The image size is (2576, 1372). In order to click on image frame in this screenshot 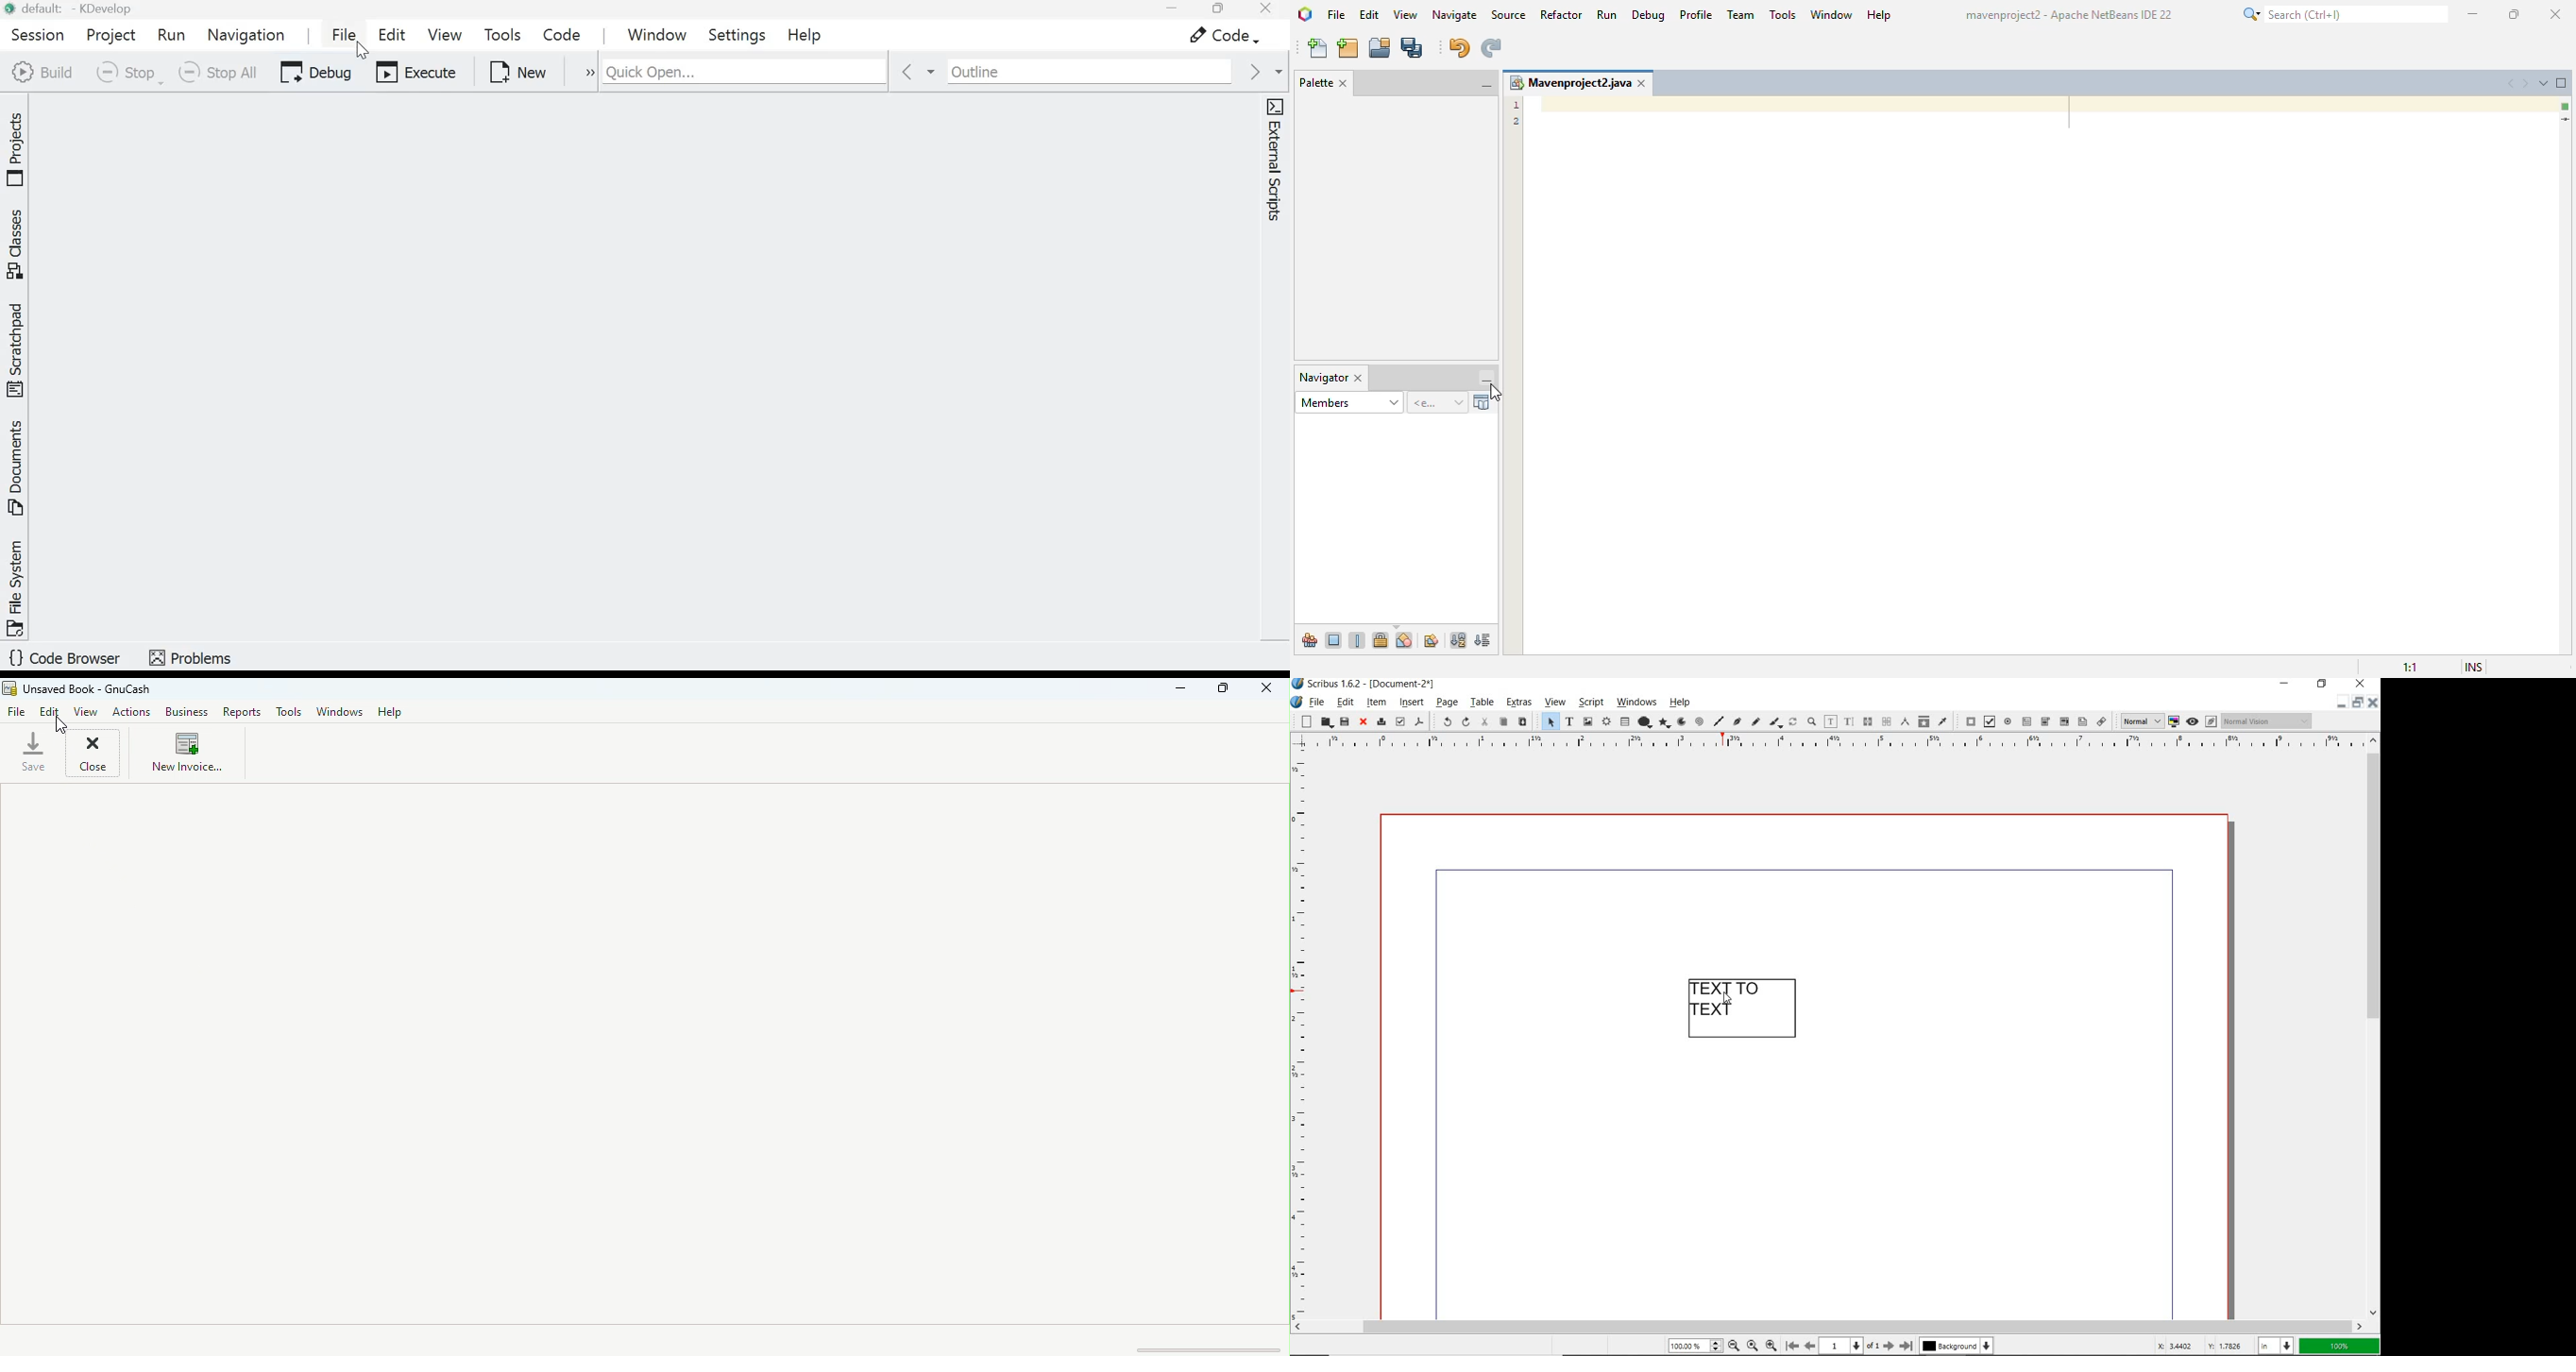, I will do `click(1589, 723)`.